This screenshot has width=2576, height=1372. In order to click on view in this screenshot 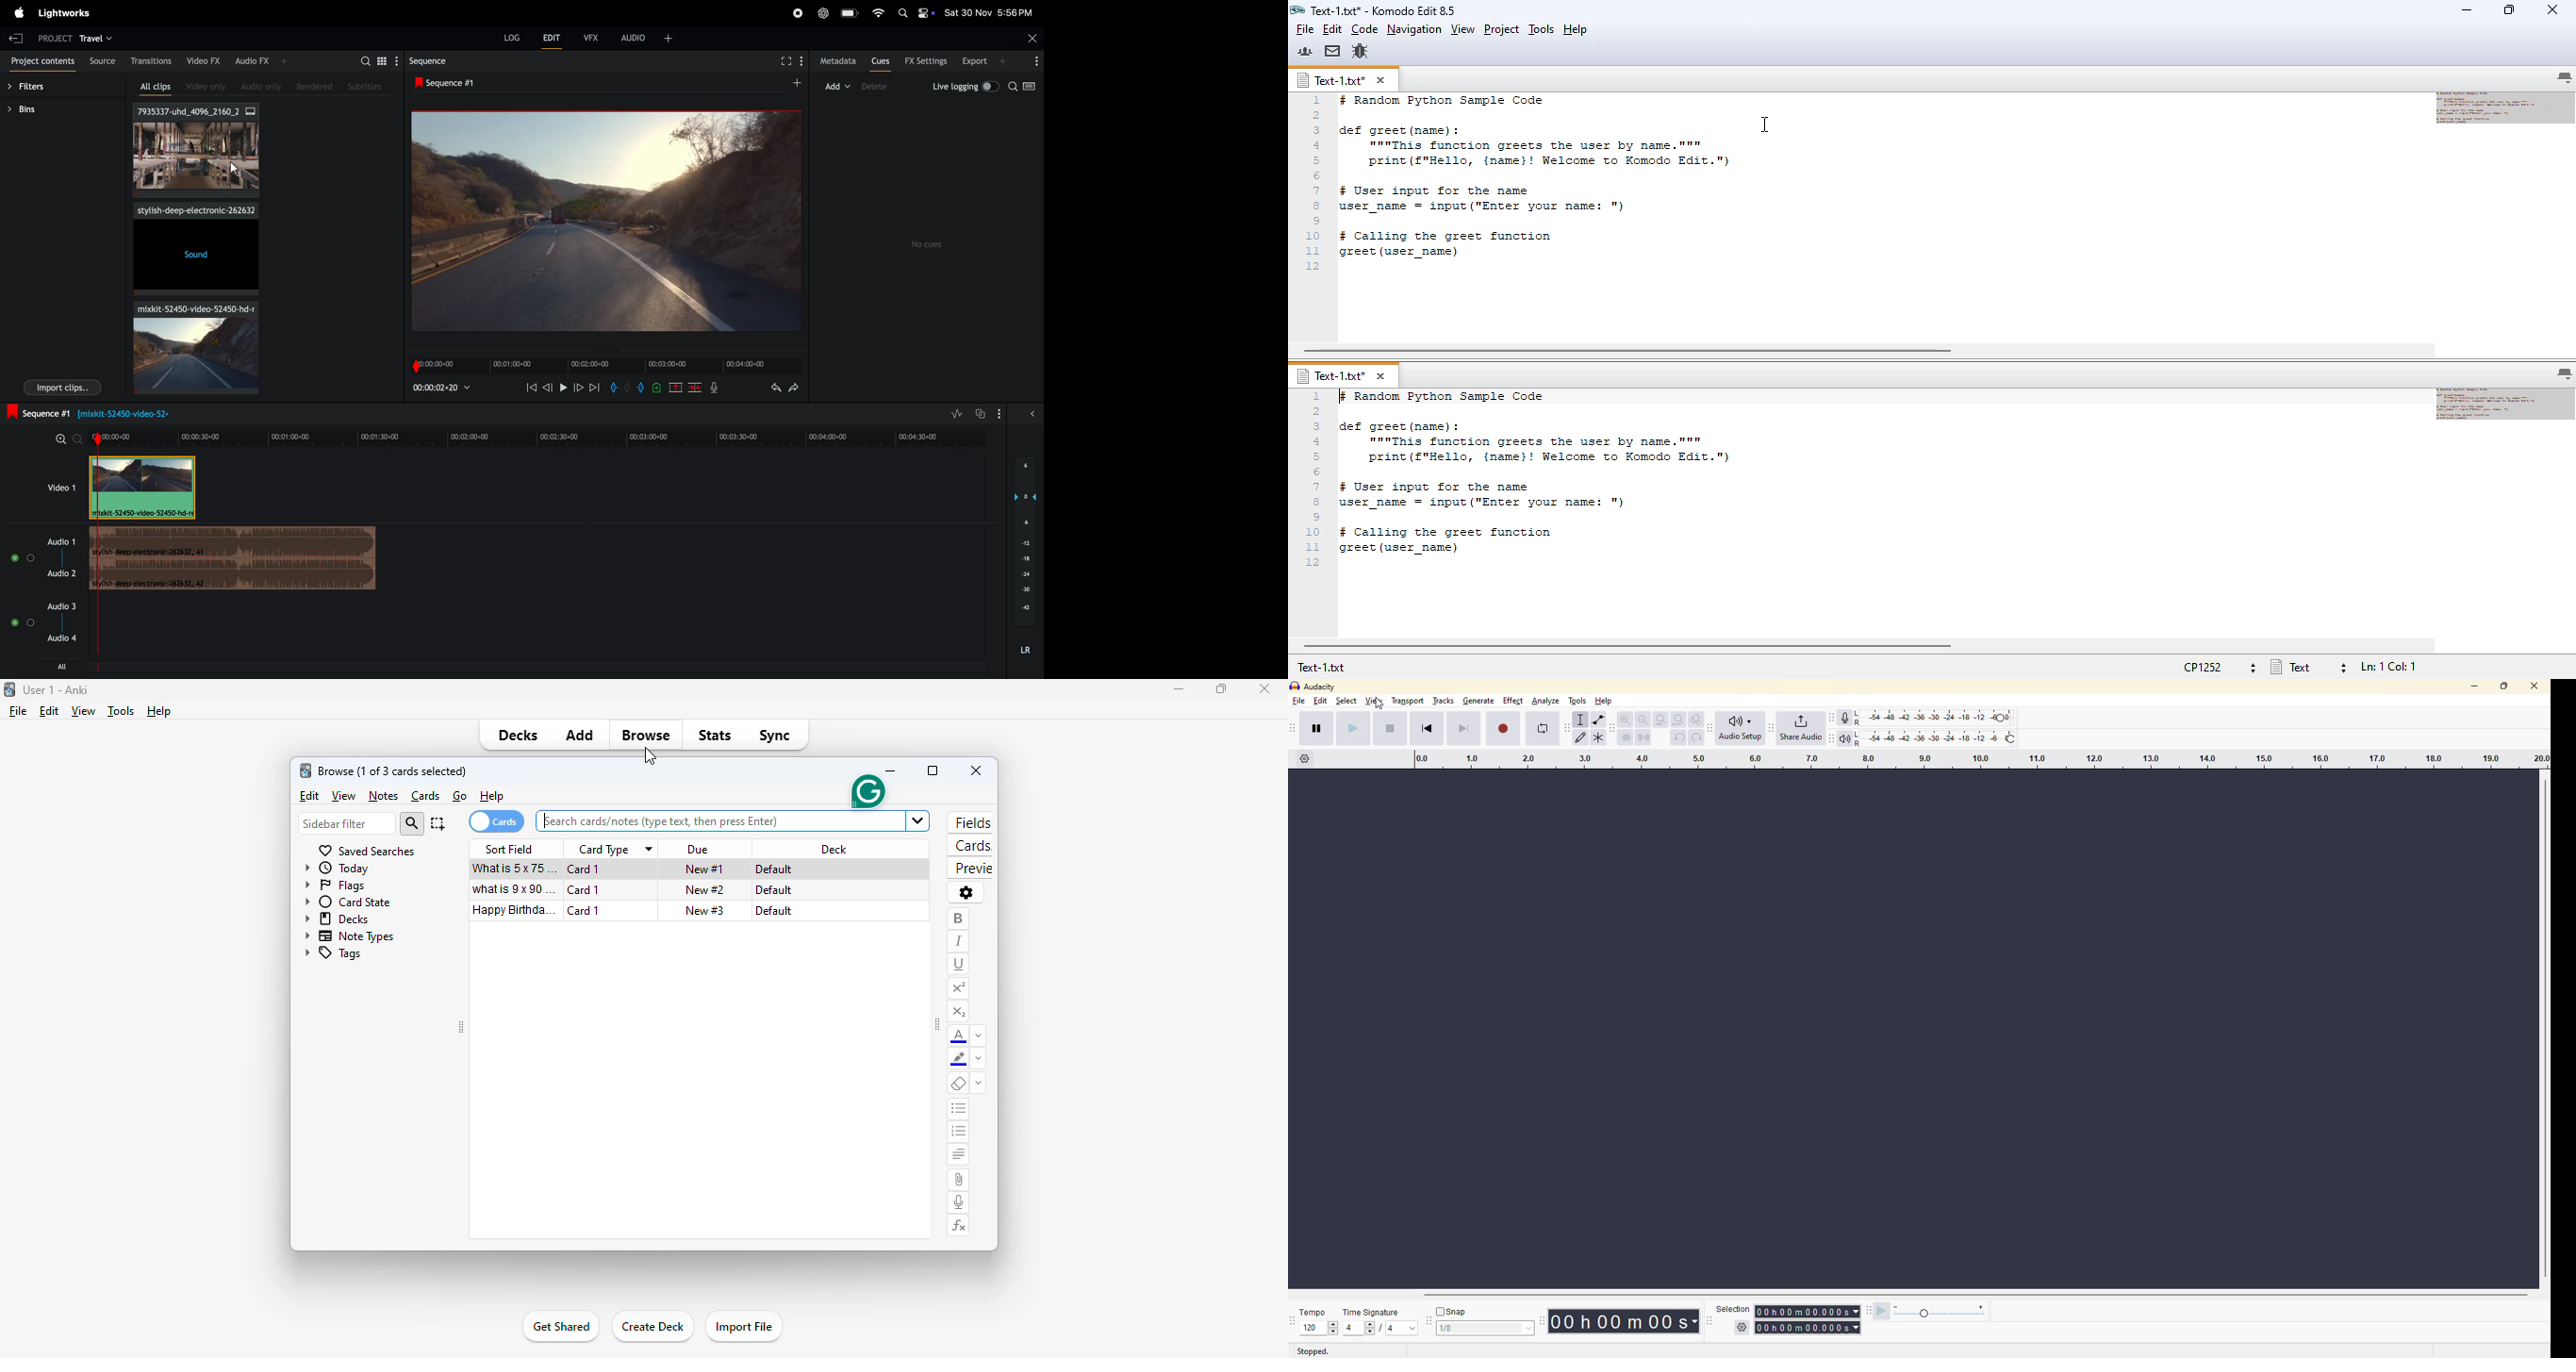, I will do `click(84, 711)`.